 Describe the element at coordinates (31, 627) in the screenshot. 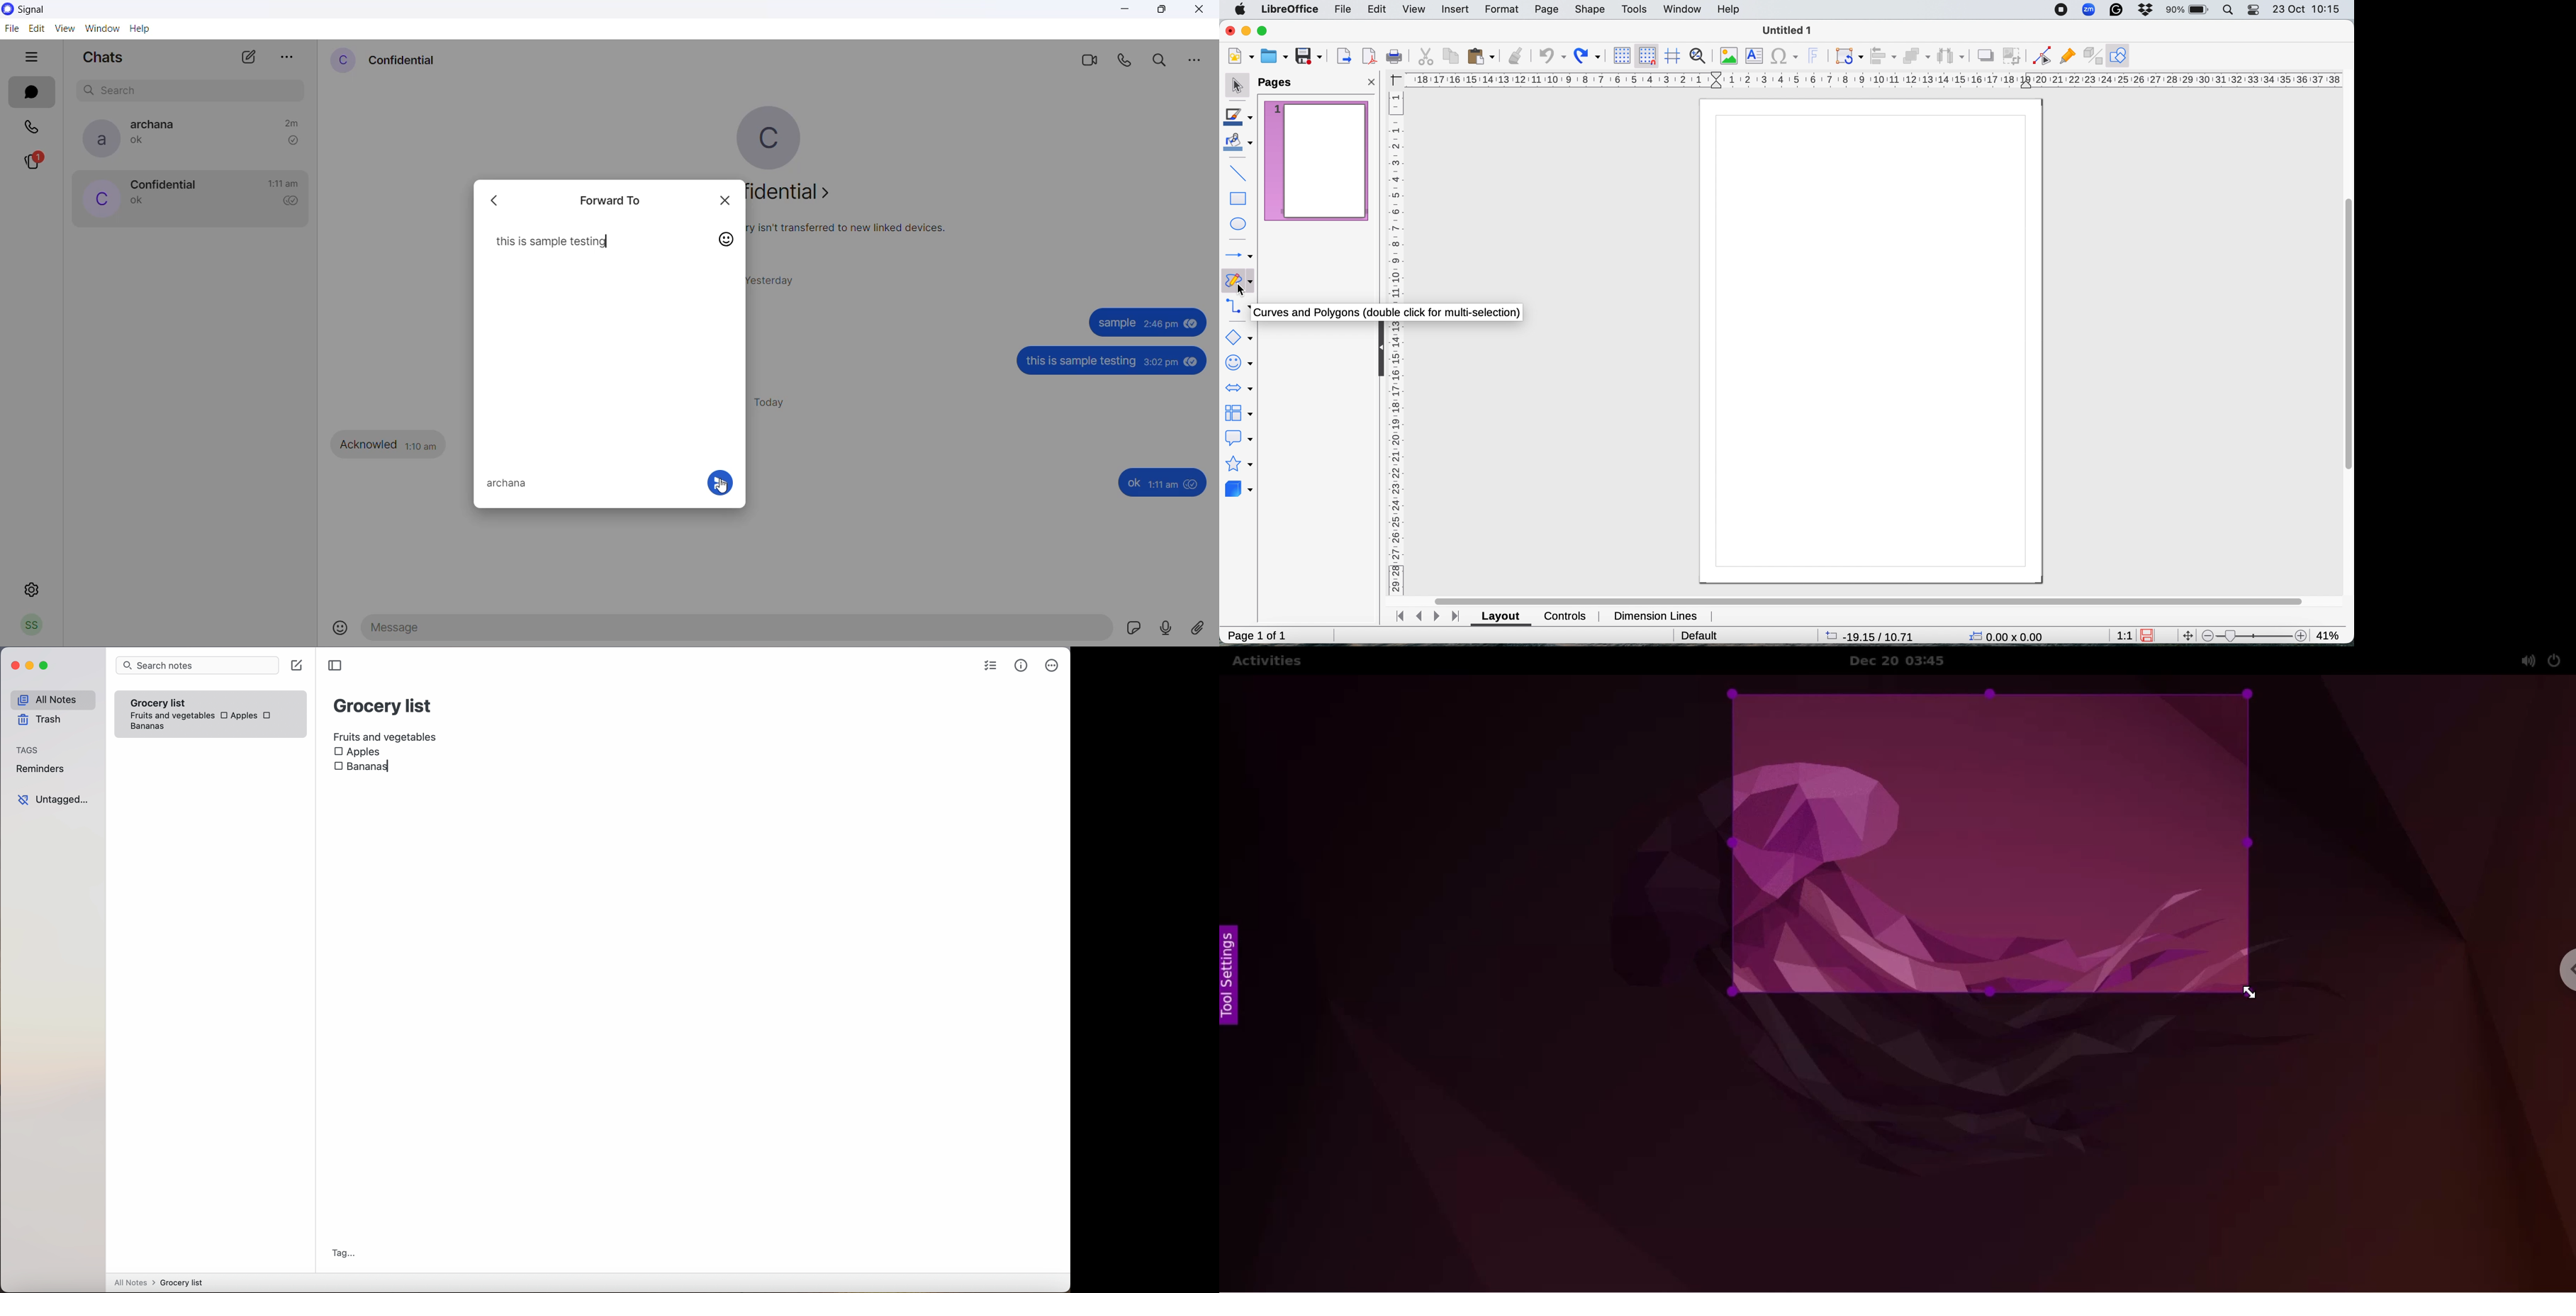

I see `profile` at that location.